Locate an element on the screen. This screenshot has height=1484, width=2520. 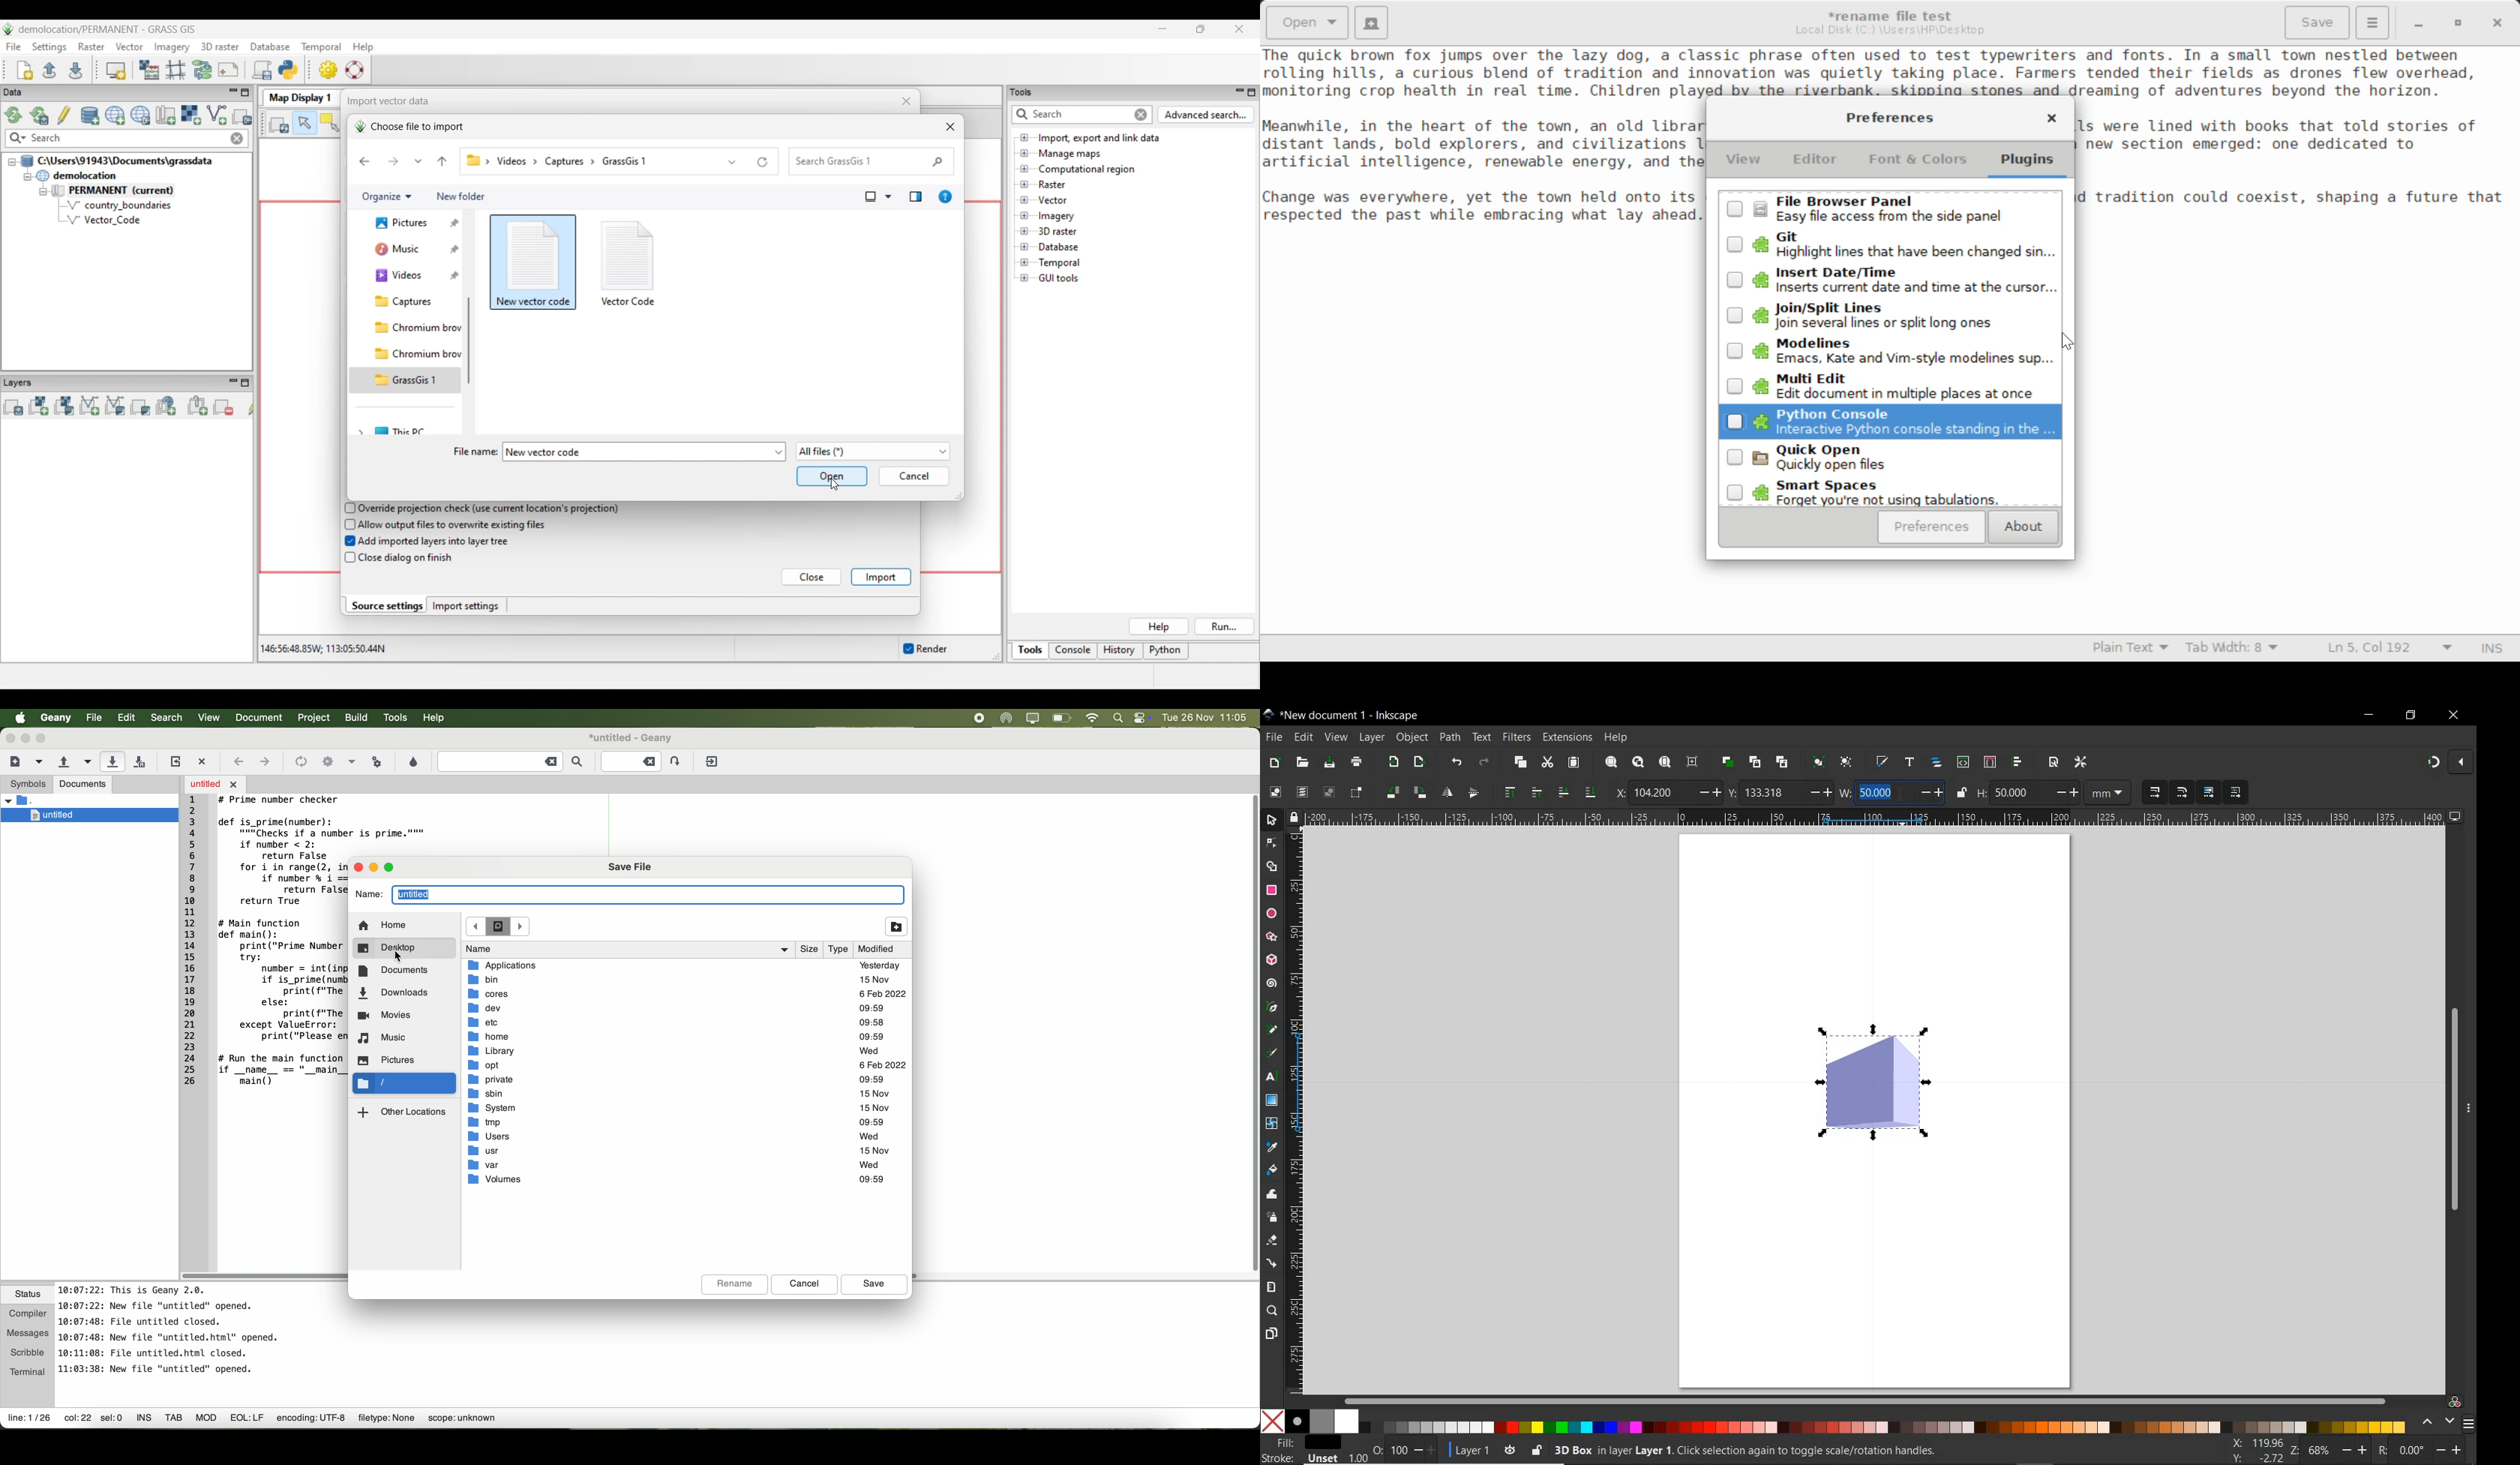
h is located at coordinates (1981, 793).